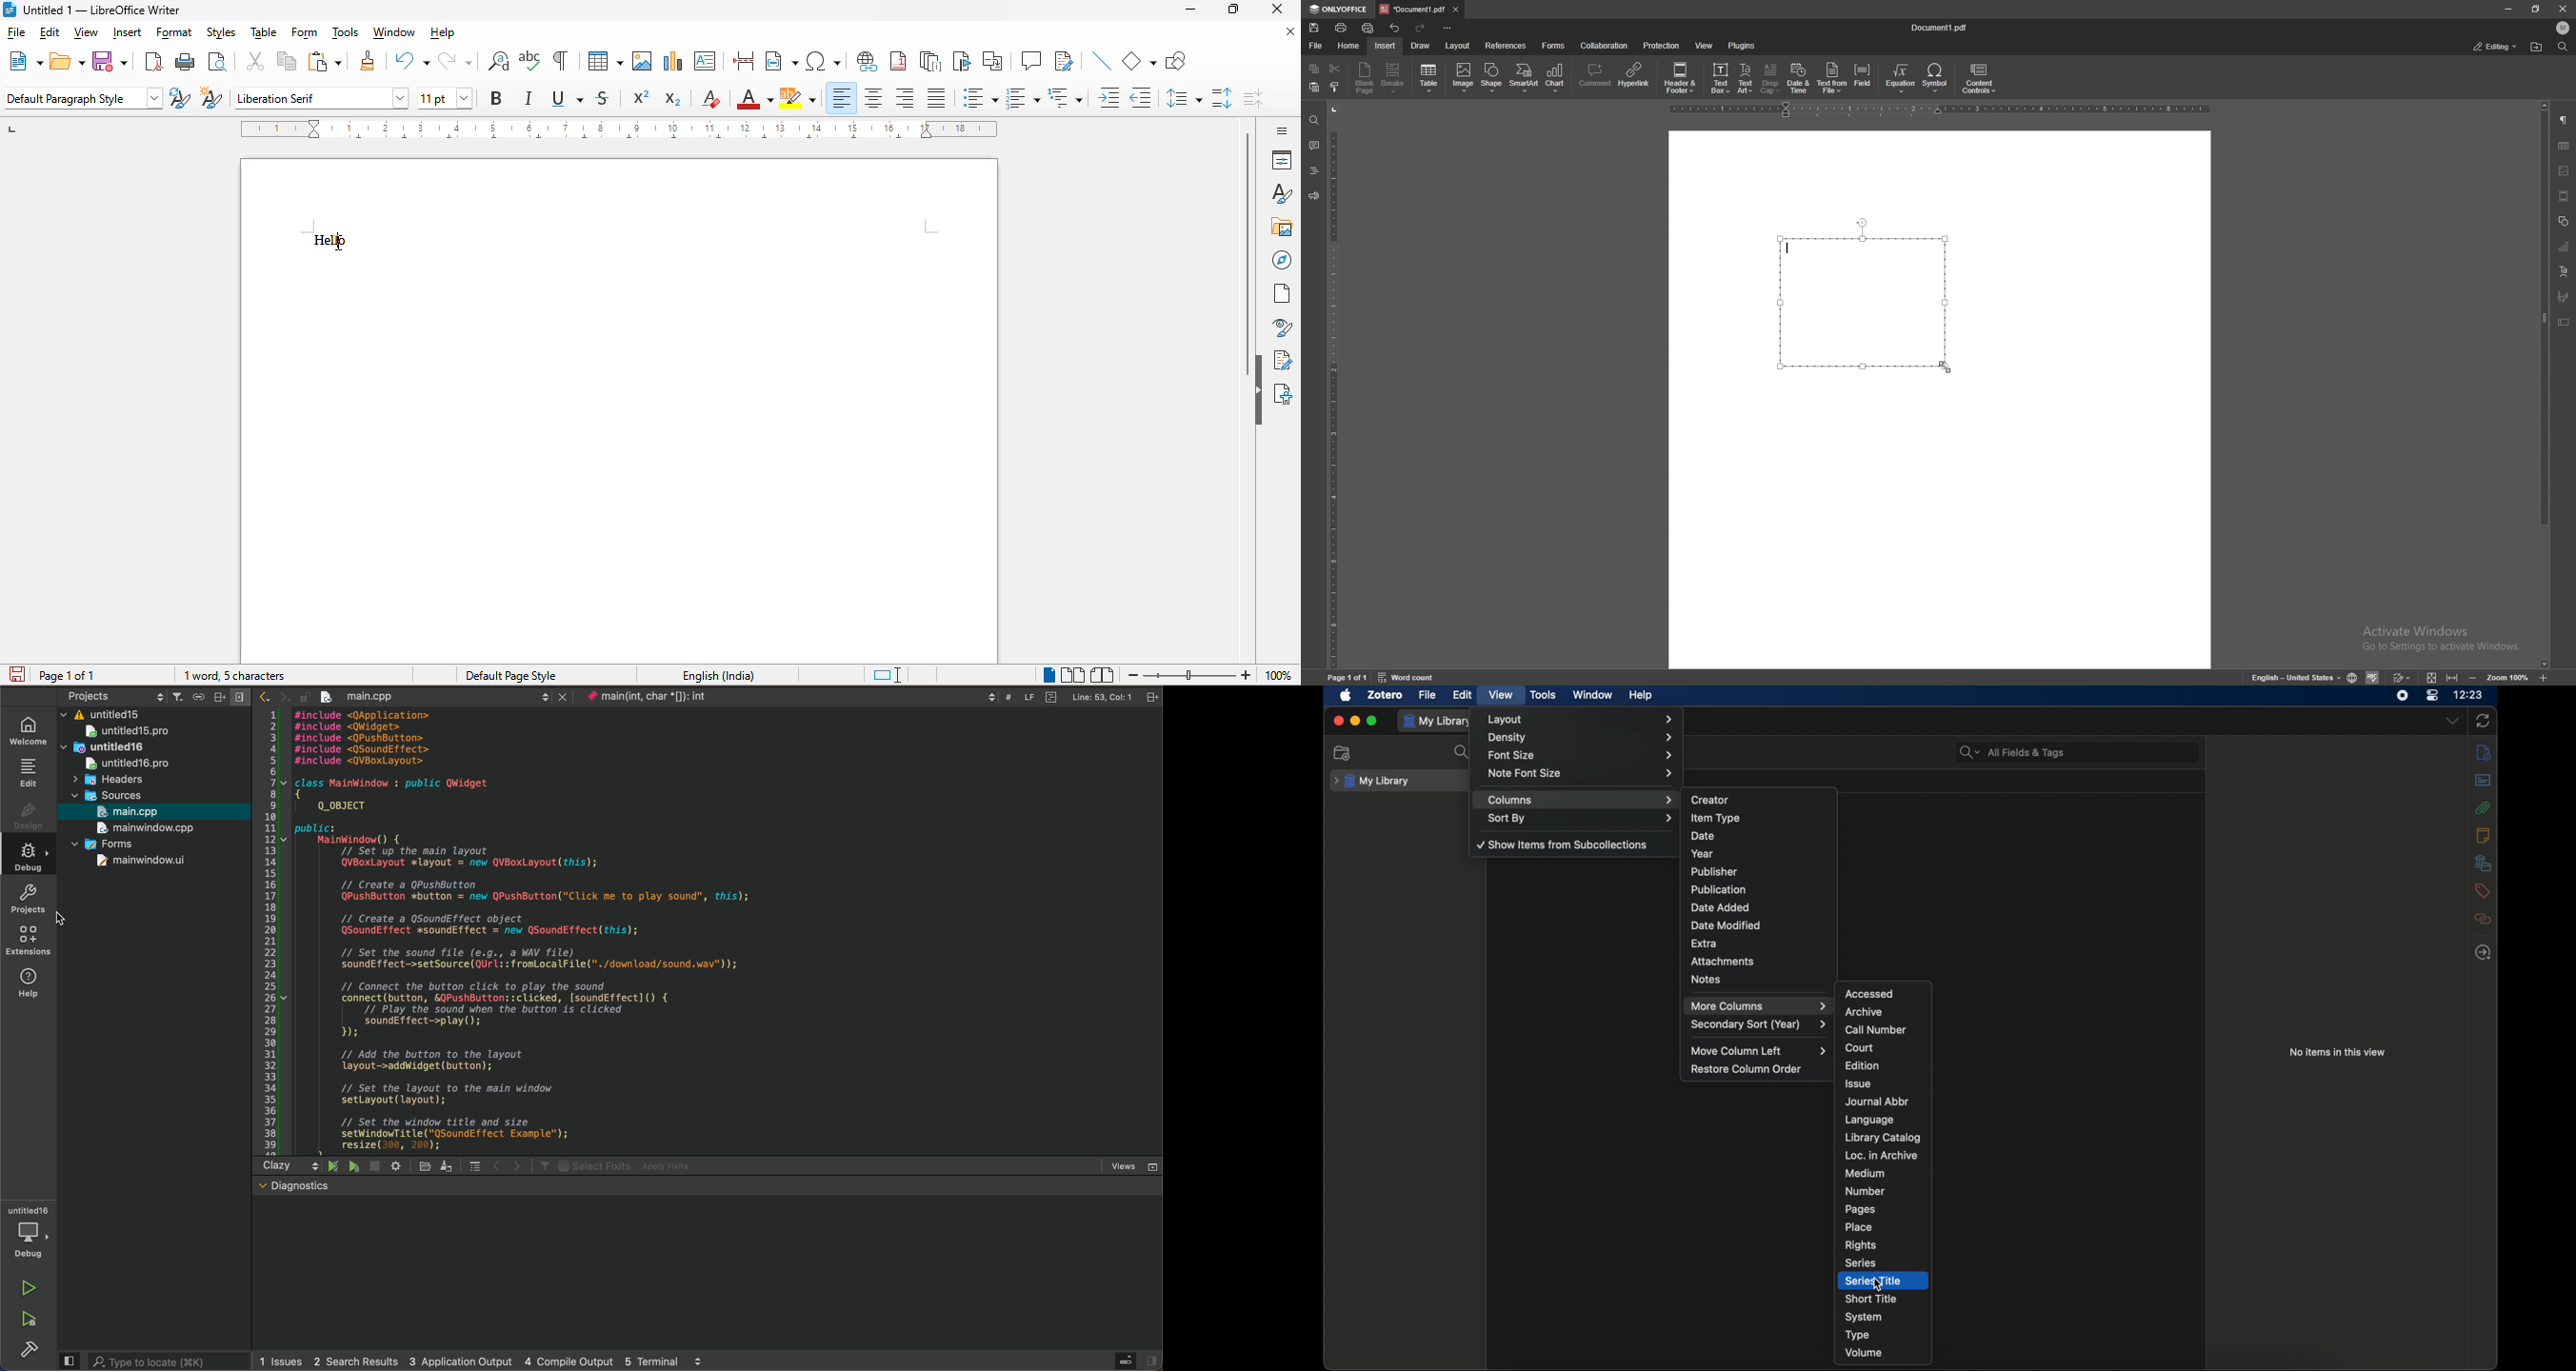  Describe the element at coordinates (70, 62) in the screenshot. I see `open` at that location.